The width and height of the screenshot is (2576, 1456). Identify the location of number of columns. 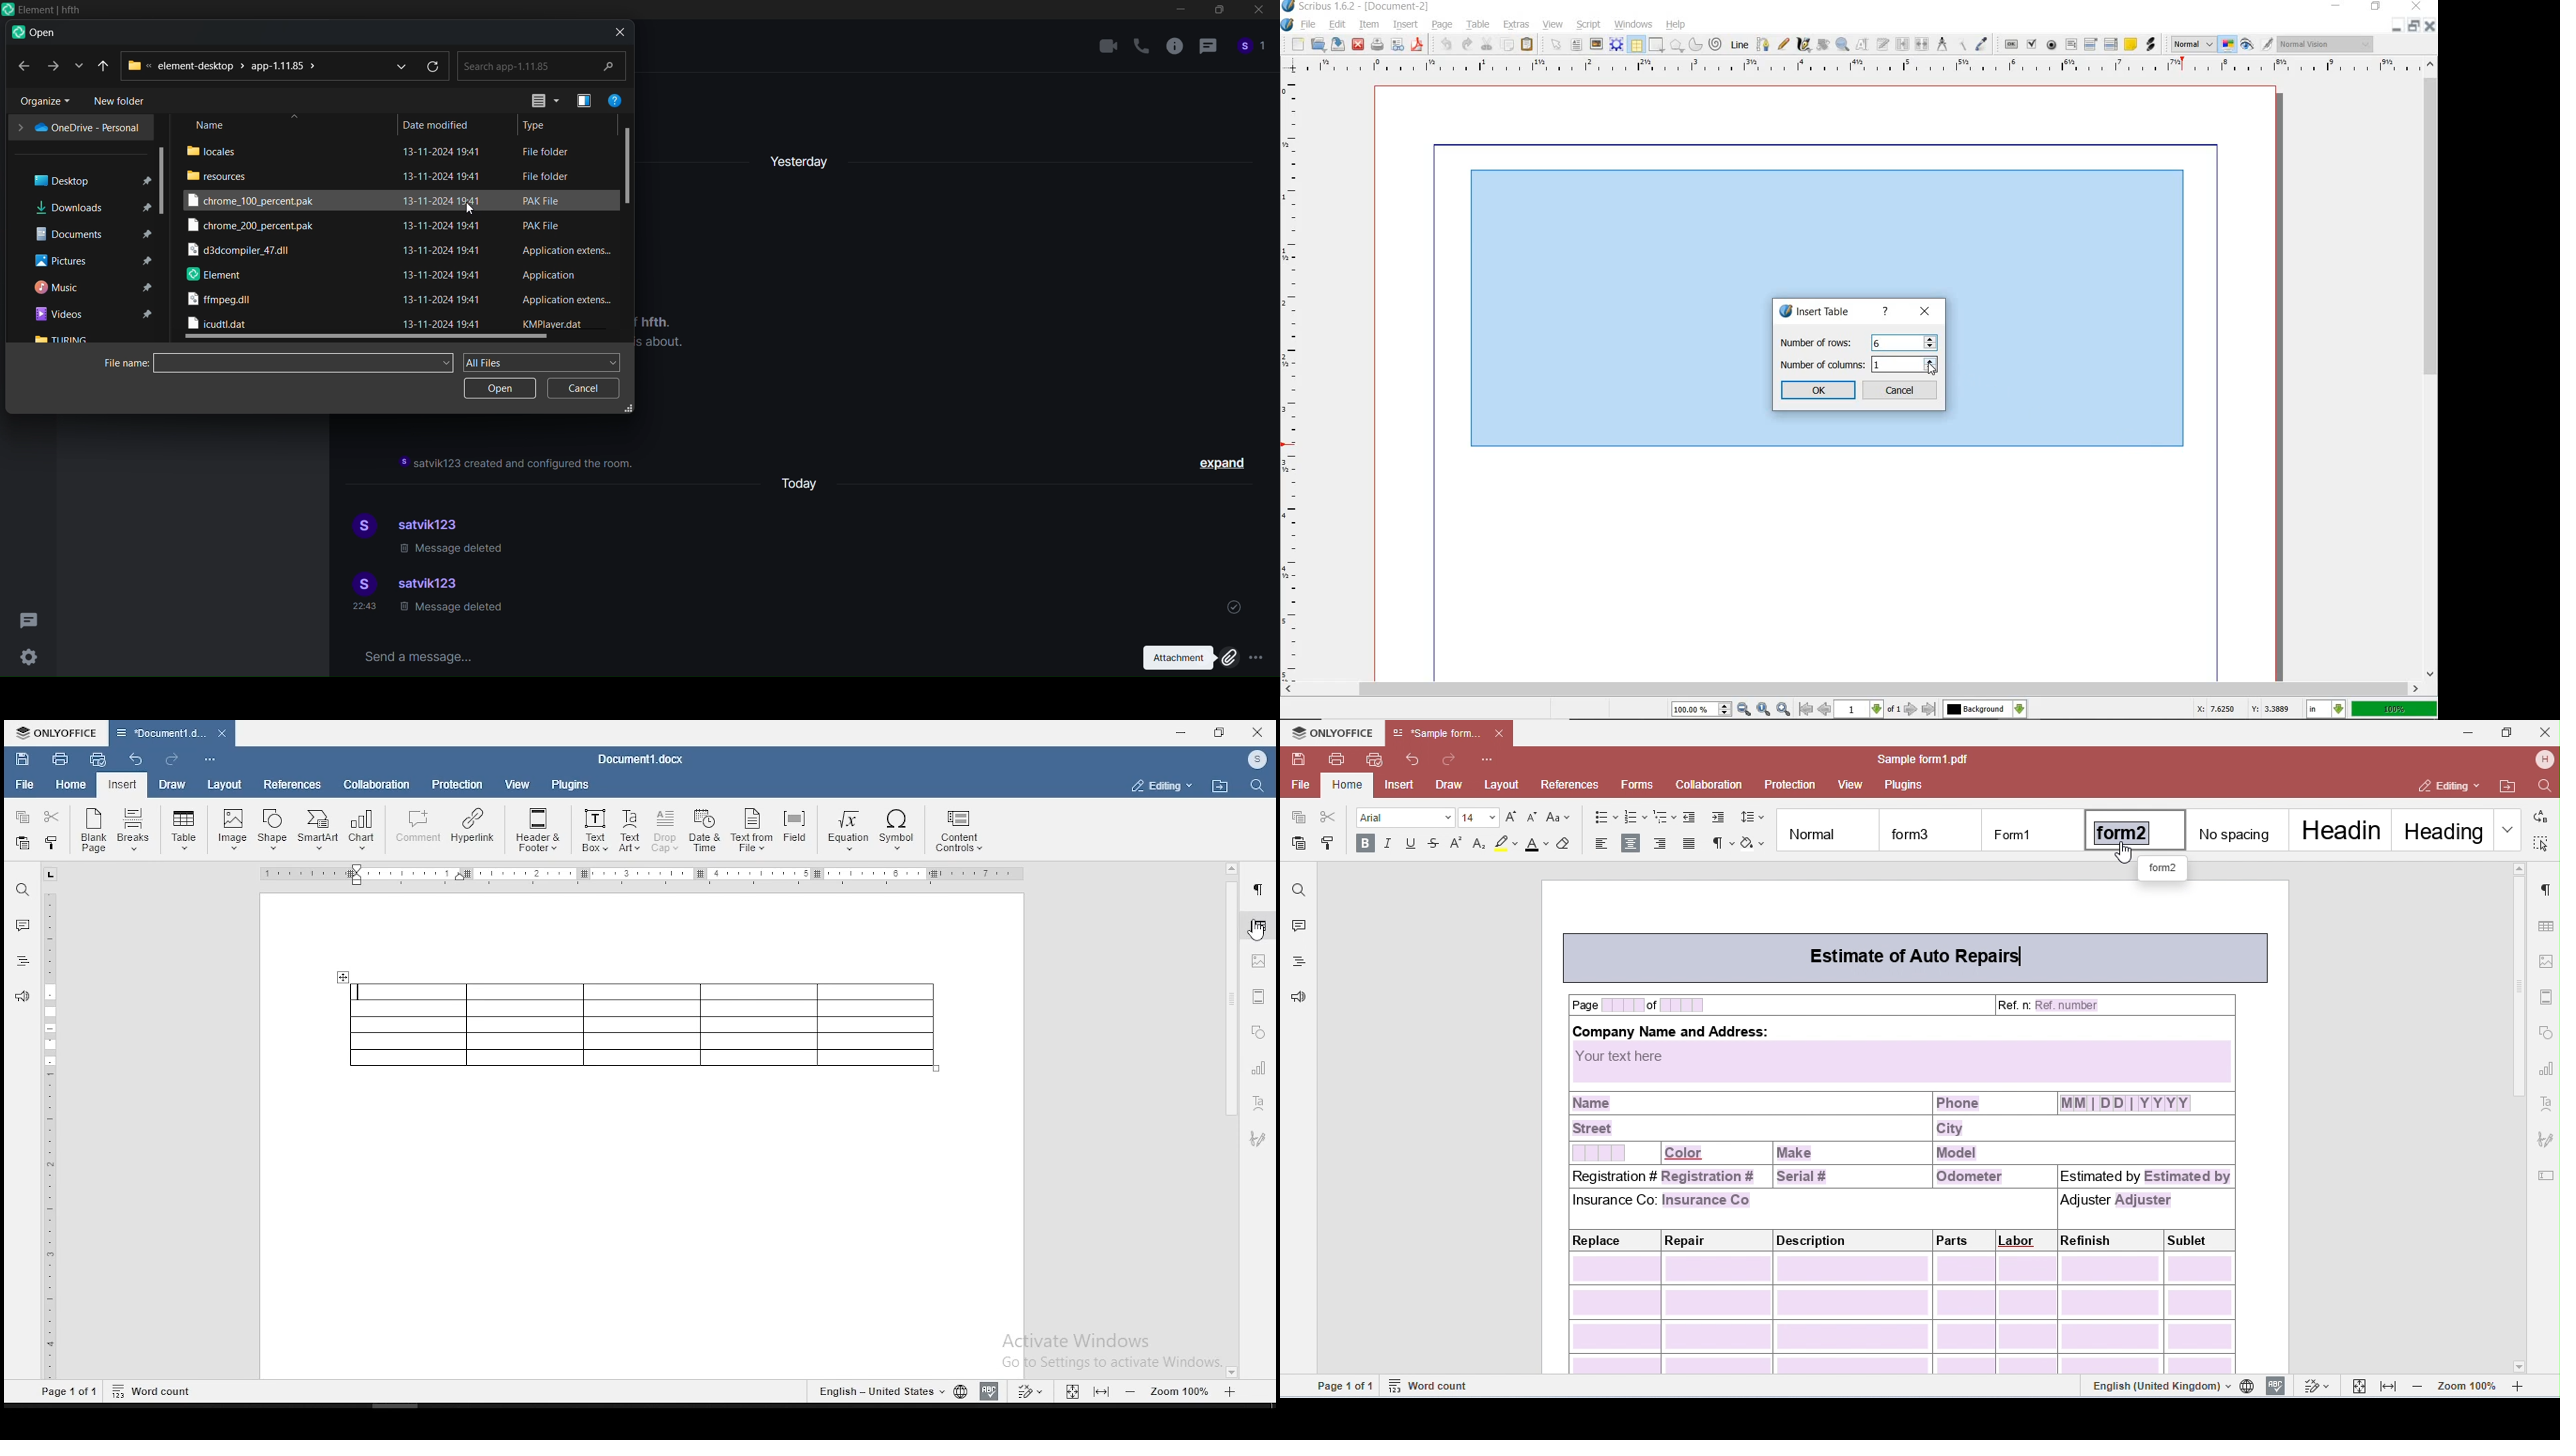
(1897, 365).